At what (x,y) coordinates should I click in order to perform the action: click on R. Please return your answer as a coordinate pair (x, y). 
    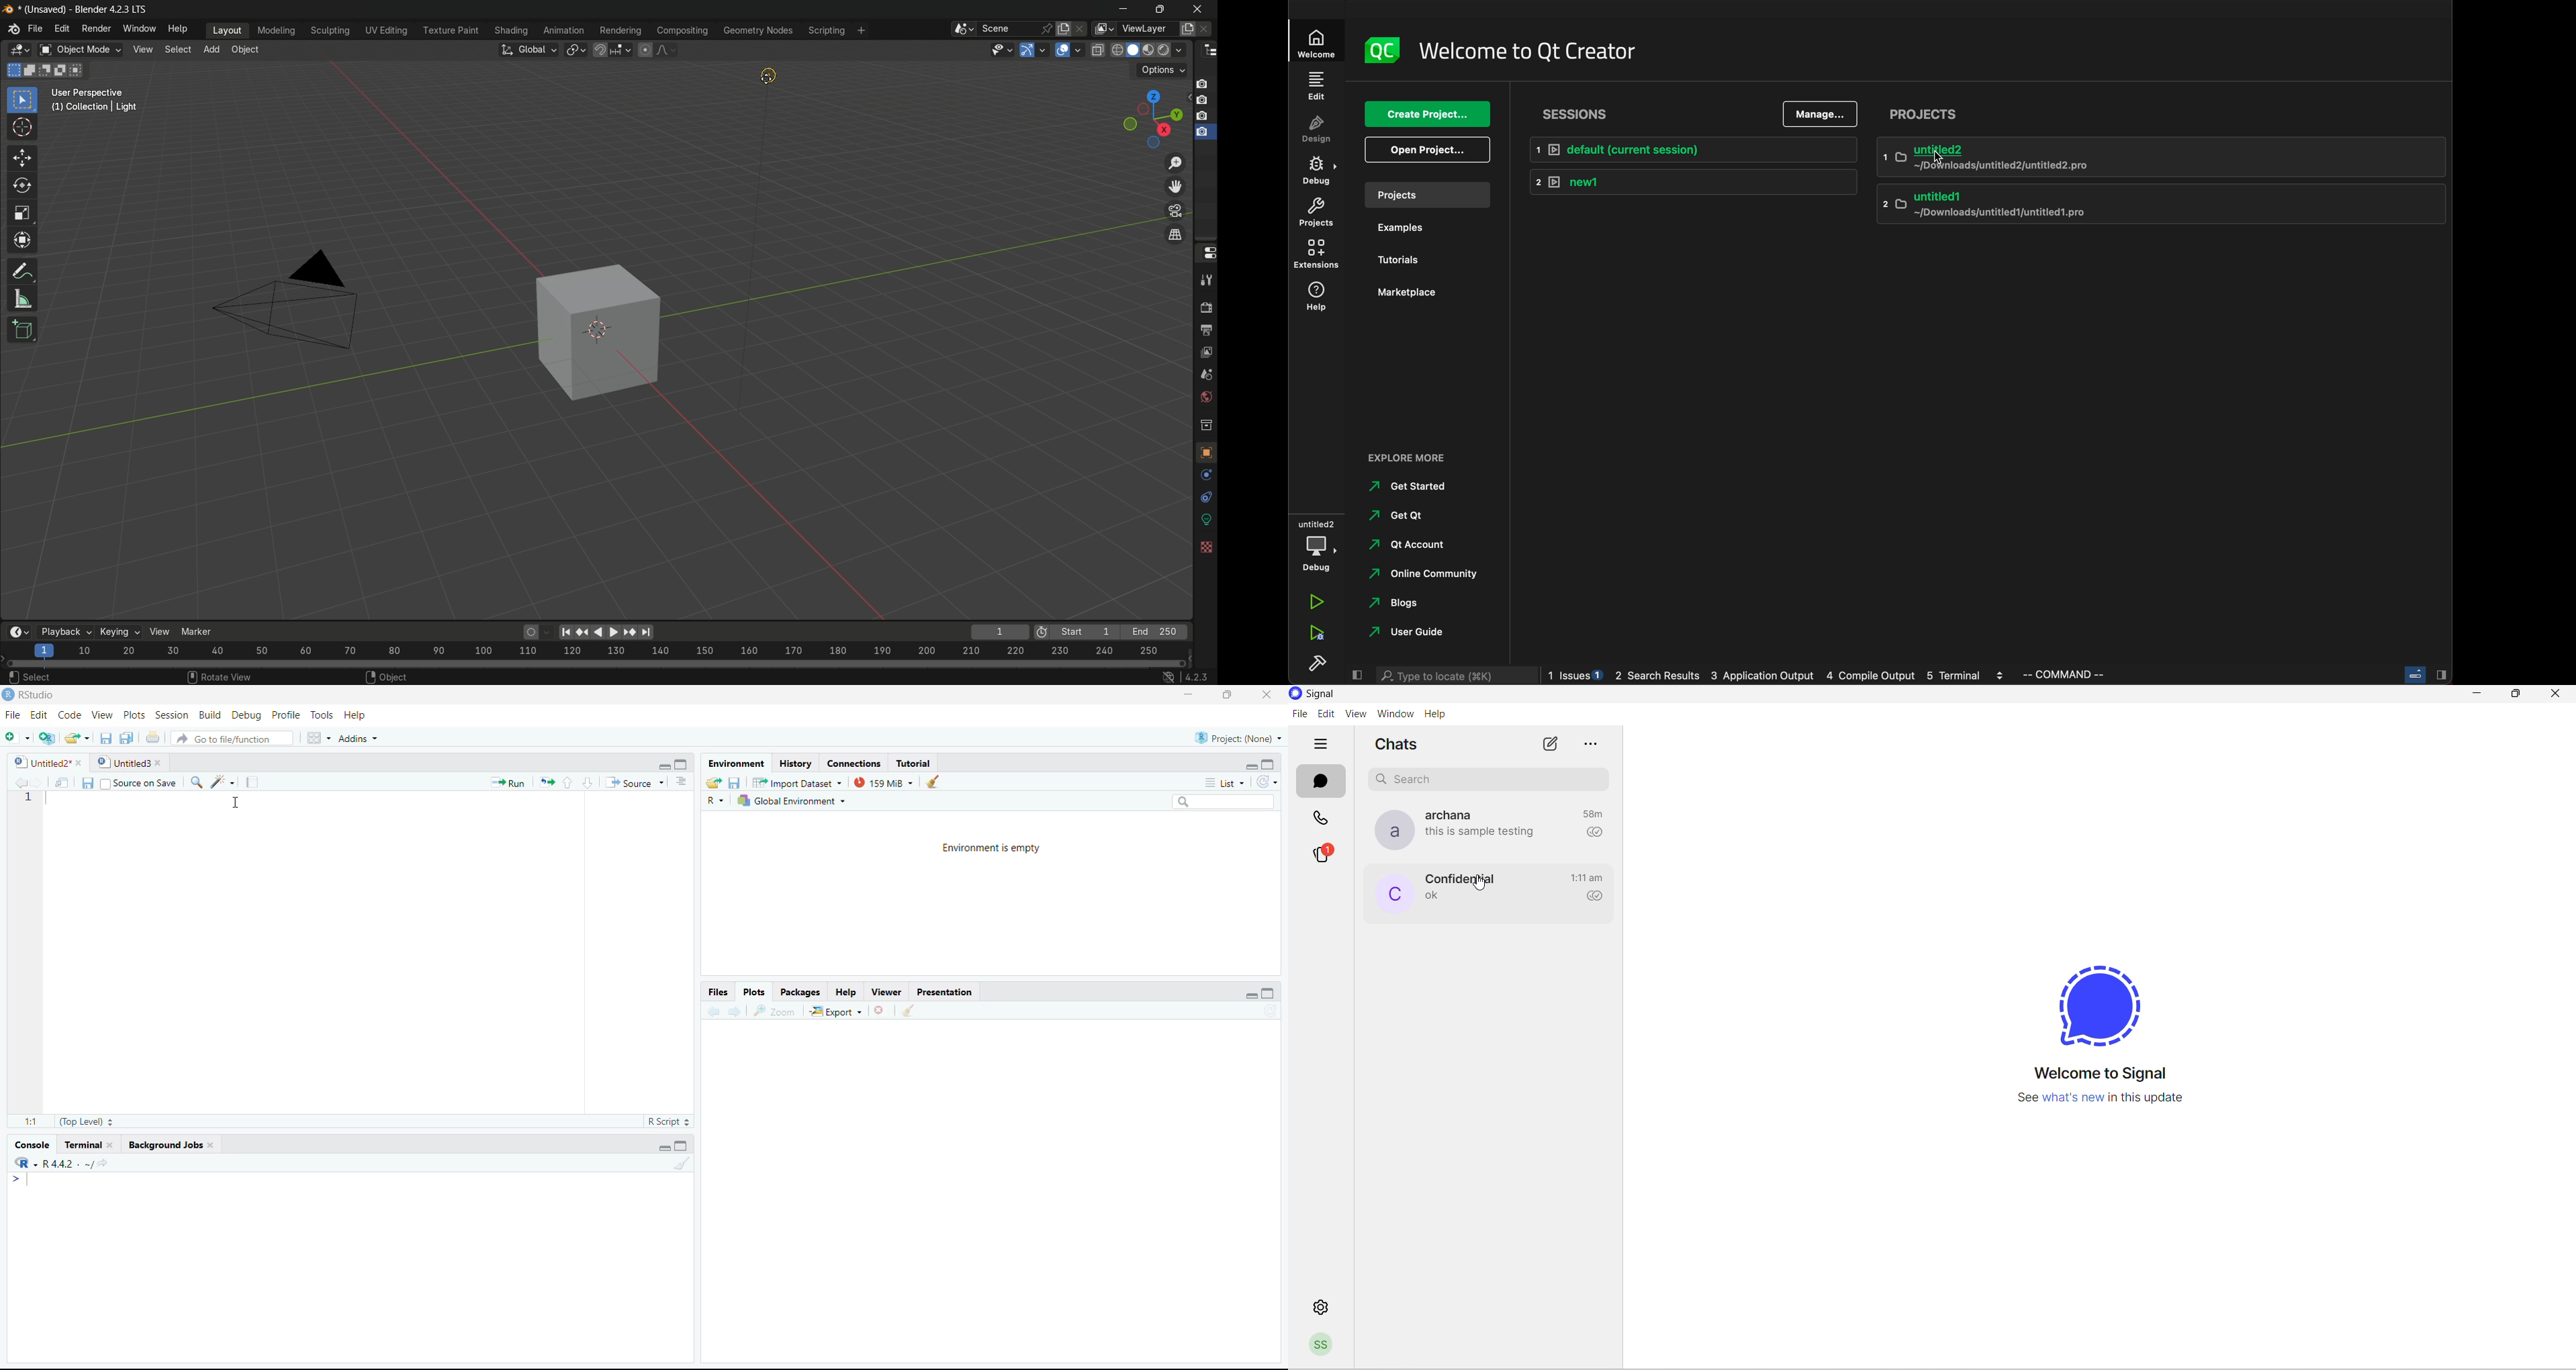
    Looking at the image, I should click on (24, 1163).